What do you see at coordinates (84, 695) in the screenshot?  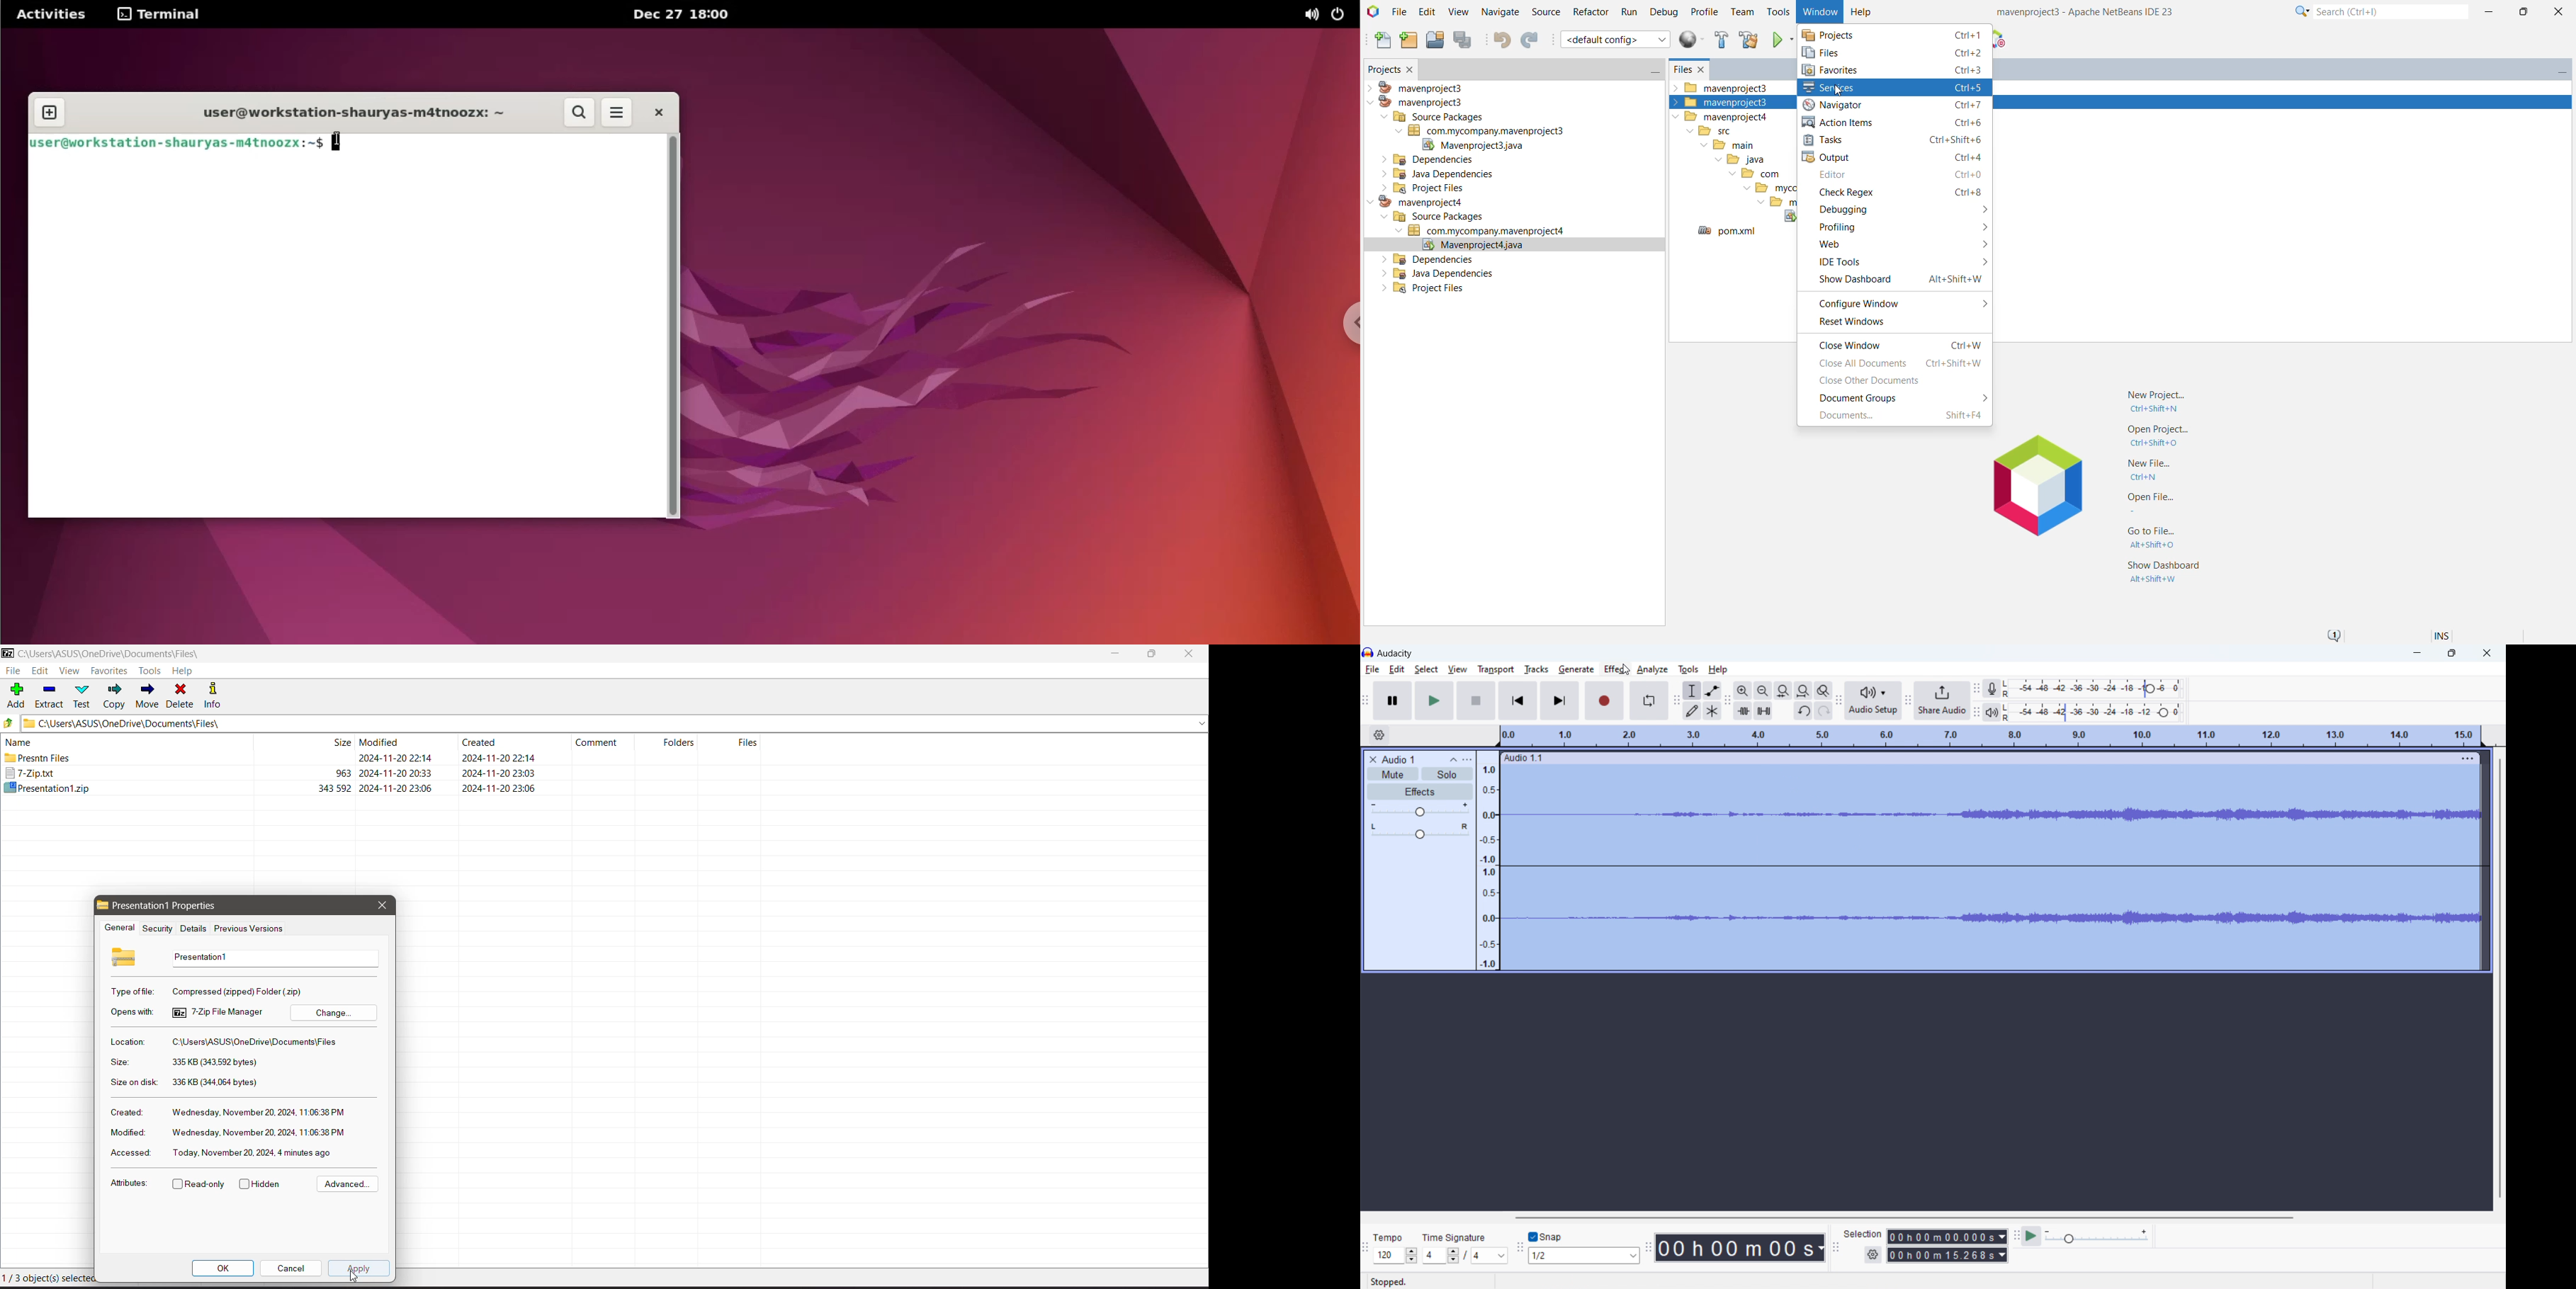 I see `Test` at bounding box center [84, 695].